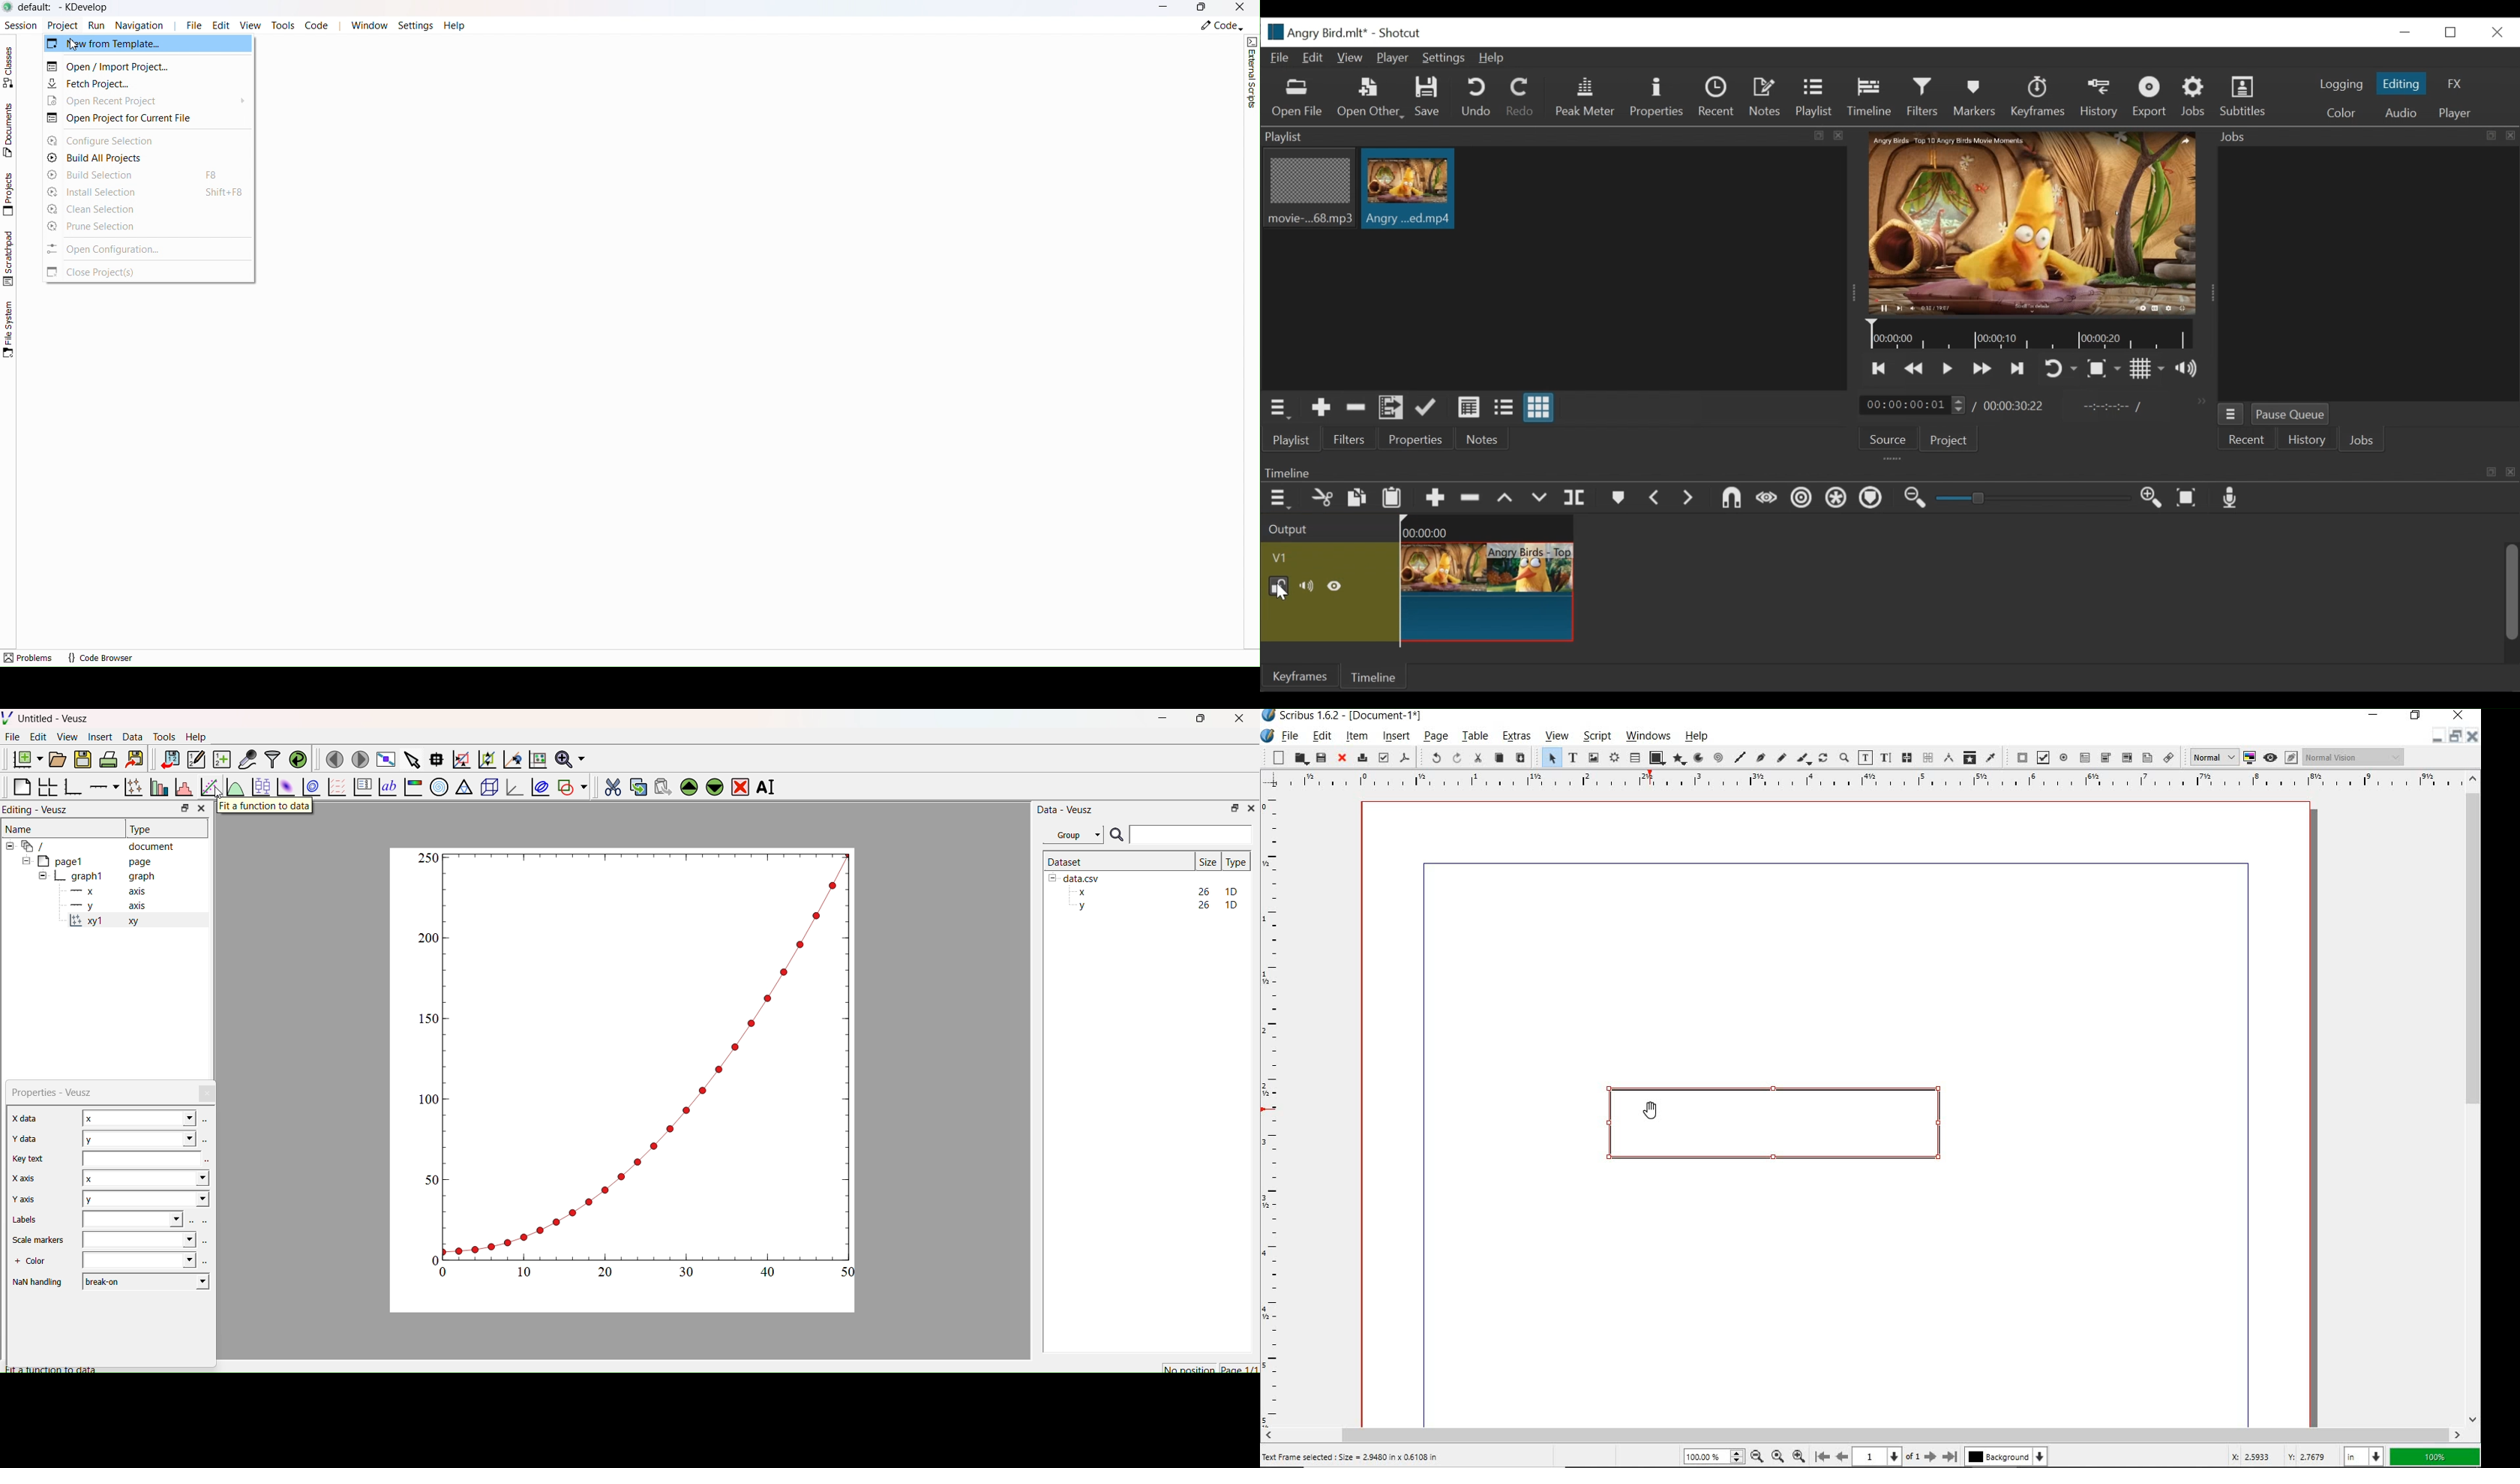  I want to click on Paste, so click(1392, 498).